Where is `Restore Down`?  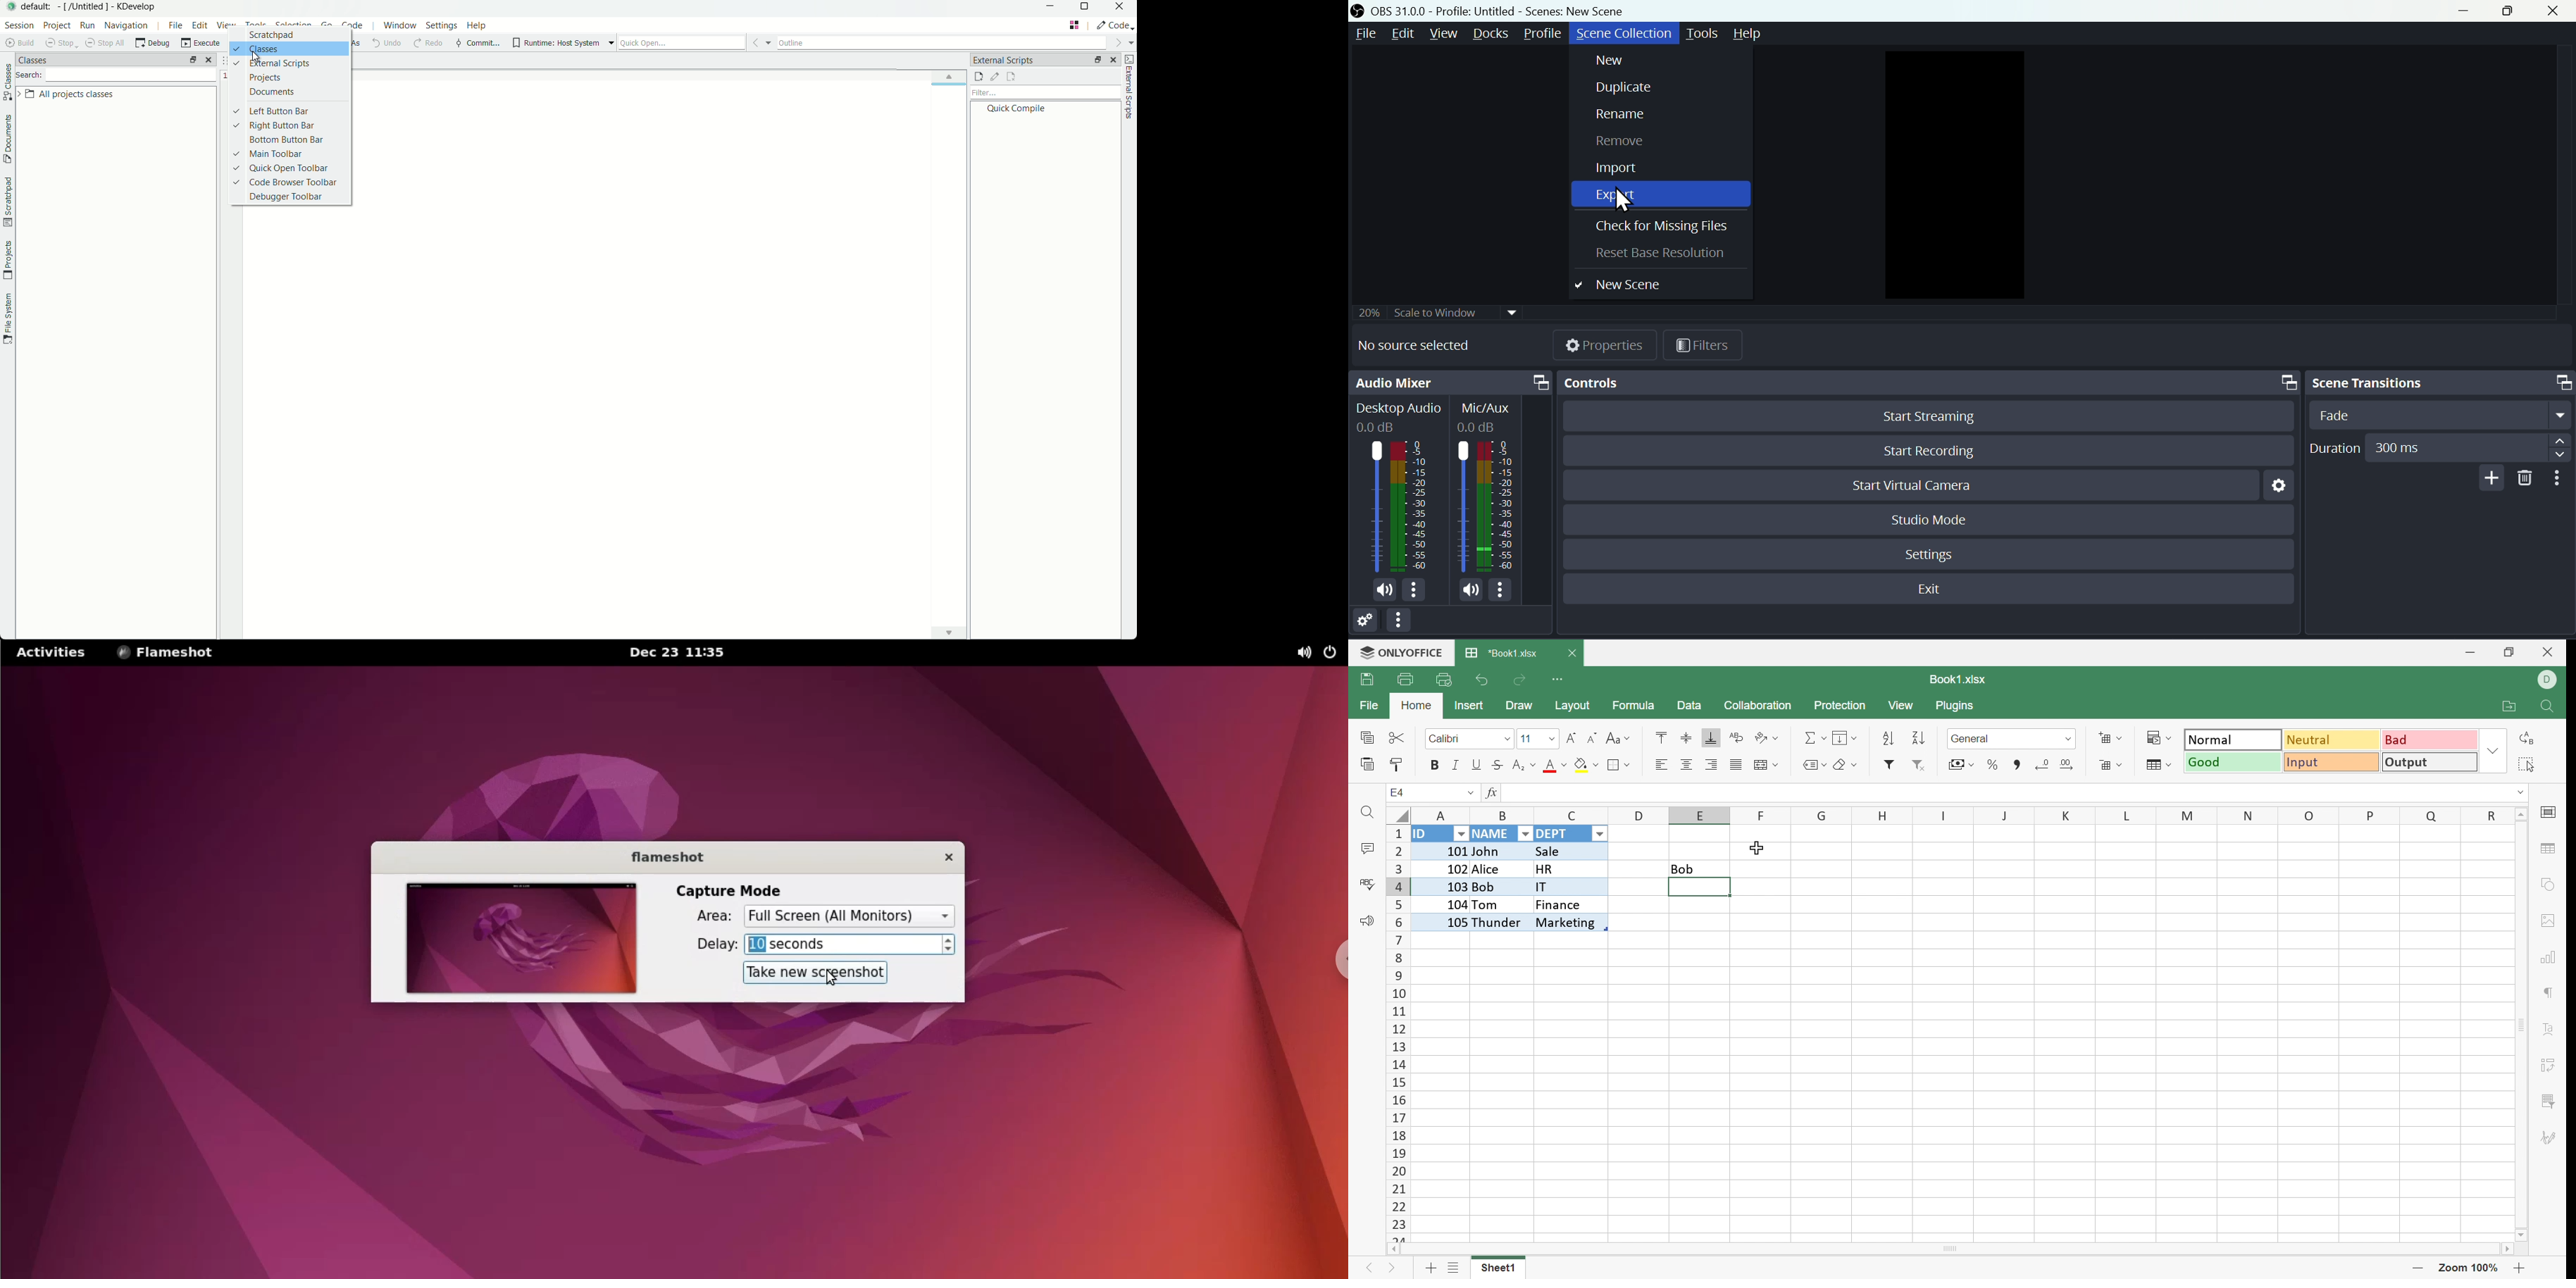
Restore Down is located at coordinates (2508, 653).